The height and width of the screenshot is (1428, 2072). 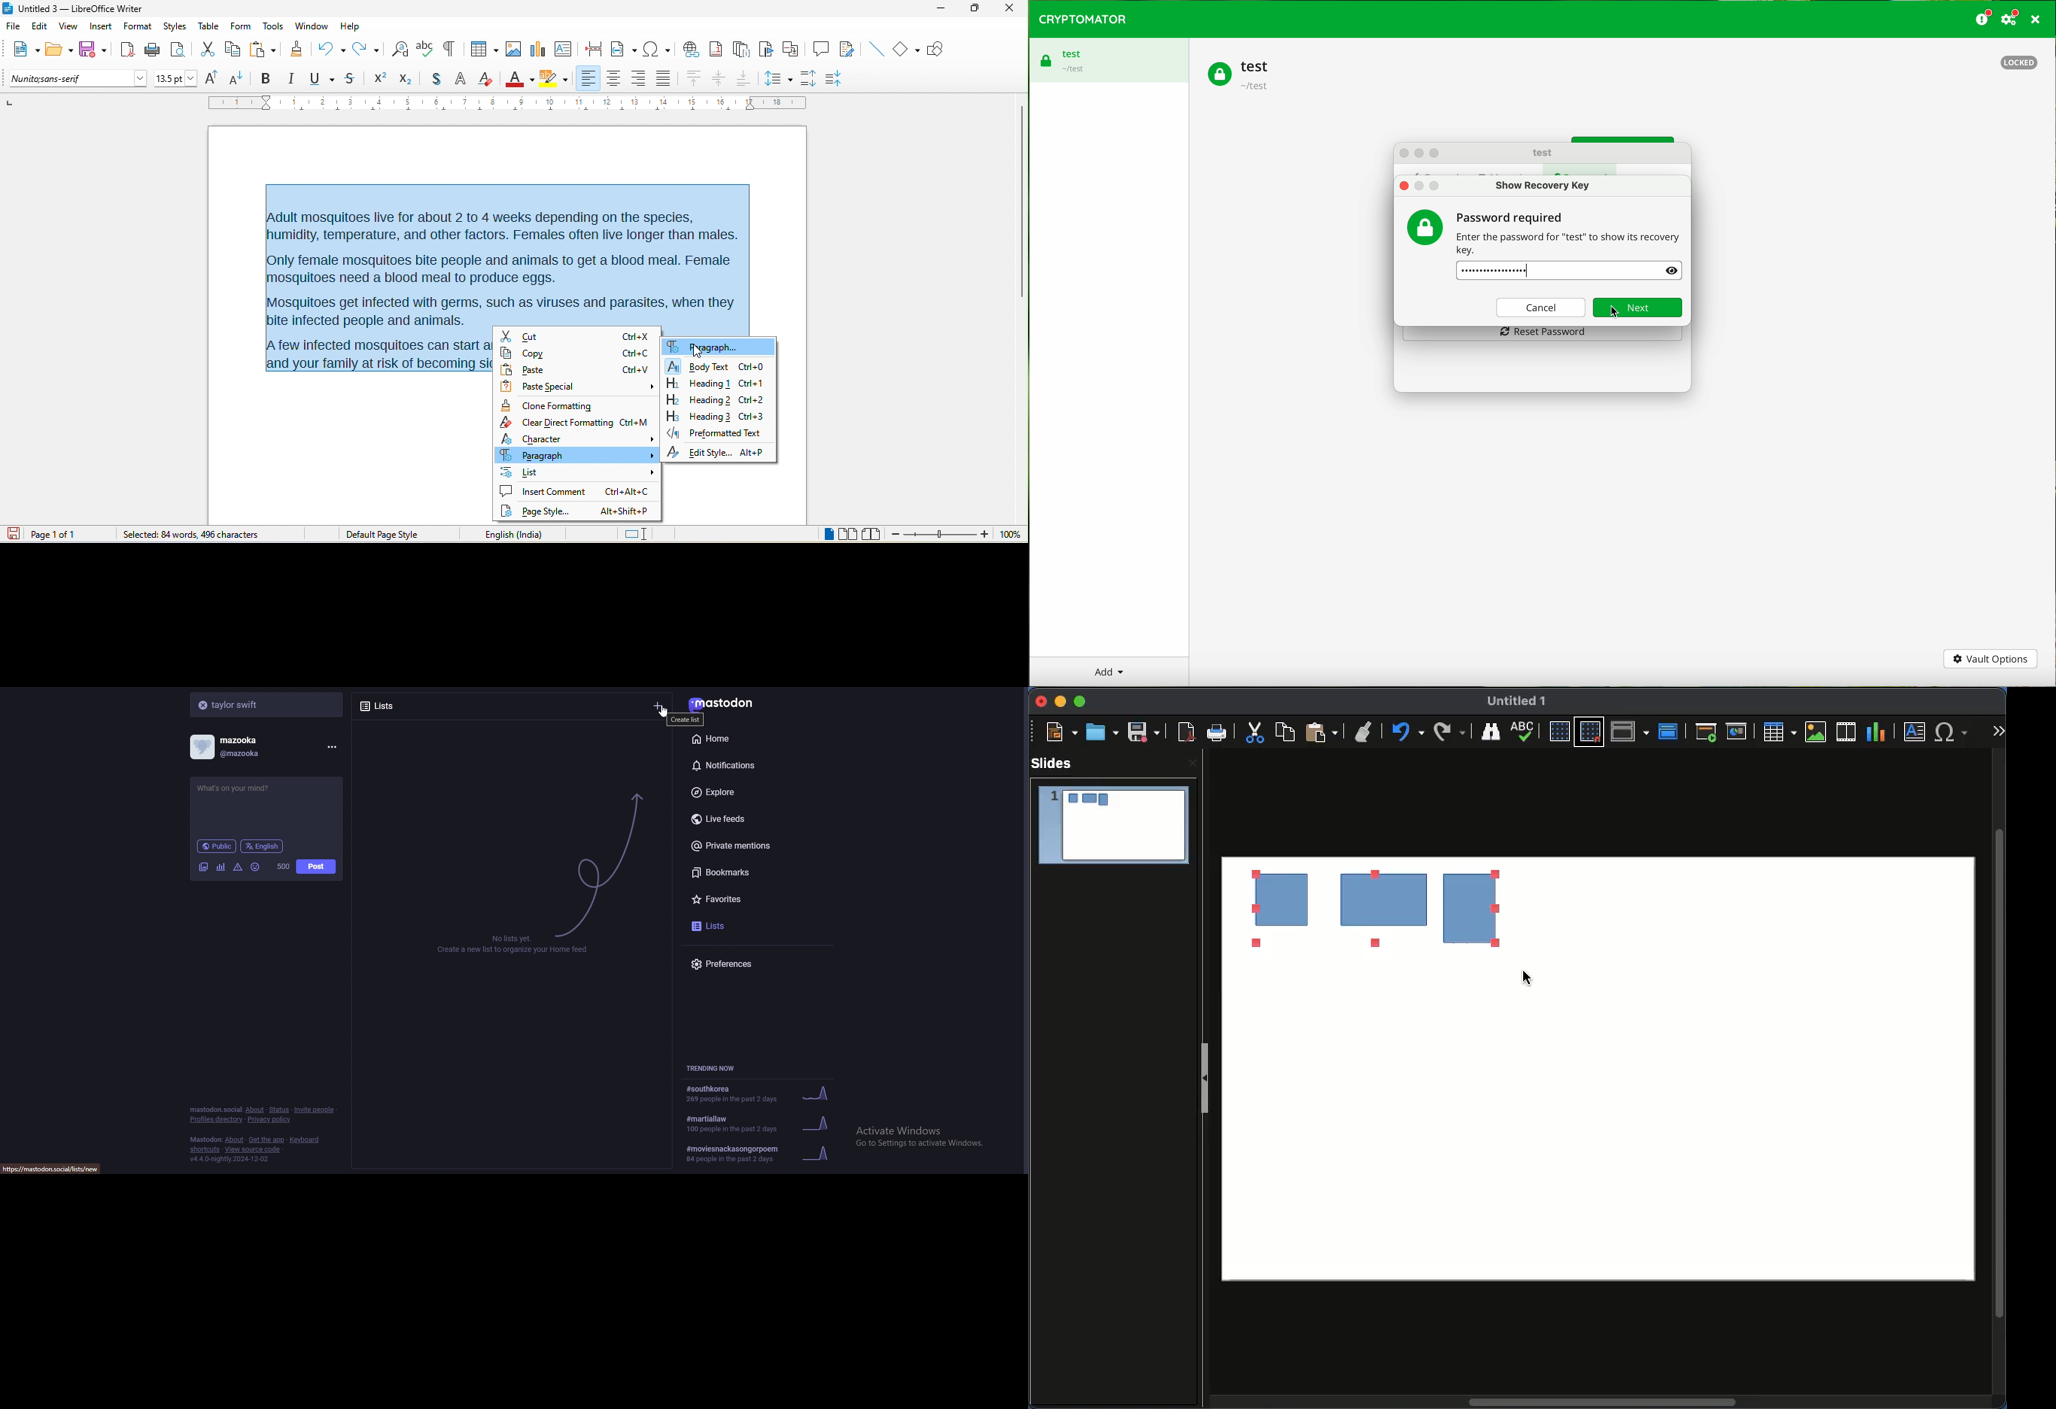 What do you see at coordinates (189, 536) in the screenshot?
I see `84 words, 496 characters` at bounding box center [189, 536].